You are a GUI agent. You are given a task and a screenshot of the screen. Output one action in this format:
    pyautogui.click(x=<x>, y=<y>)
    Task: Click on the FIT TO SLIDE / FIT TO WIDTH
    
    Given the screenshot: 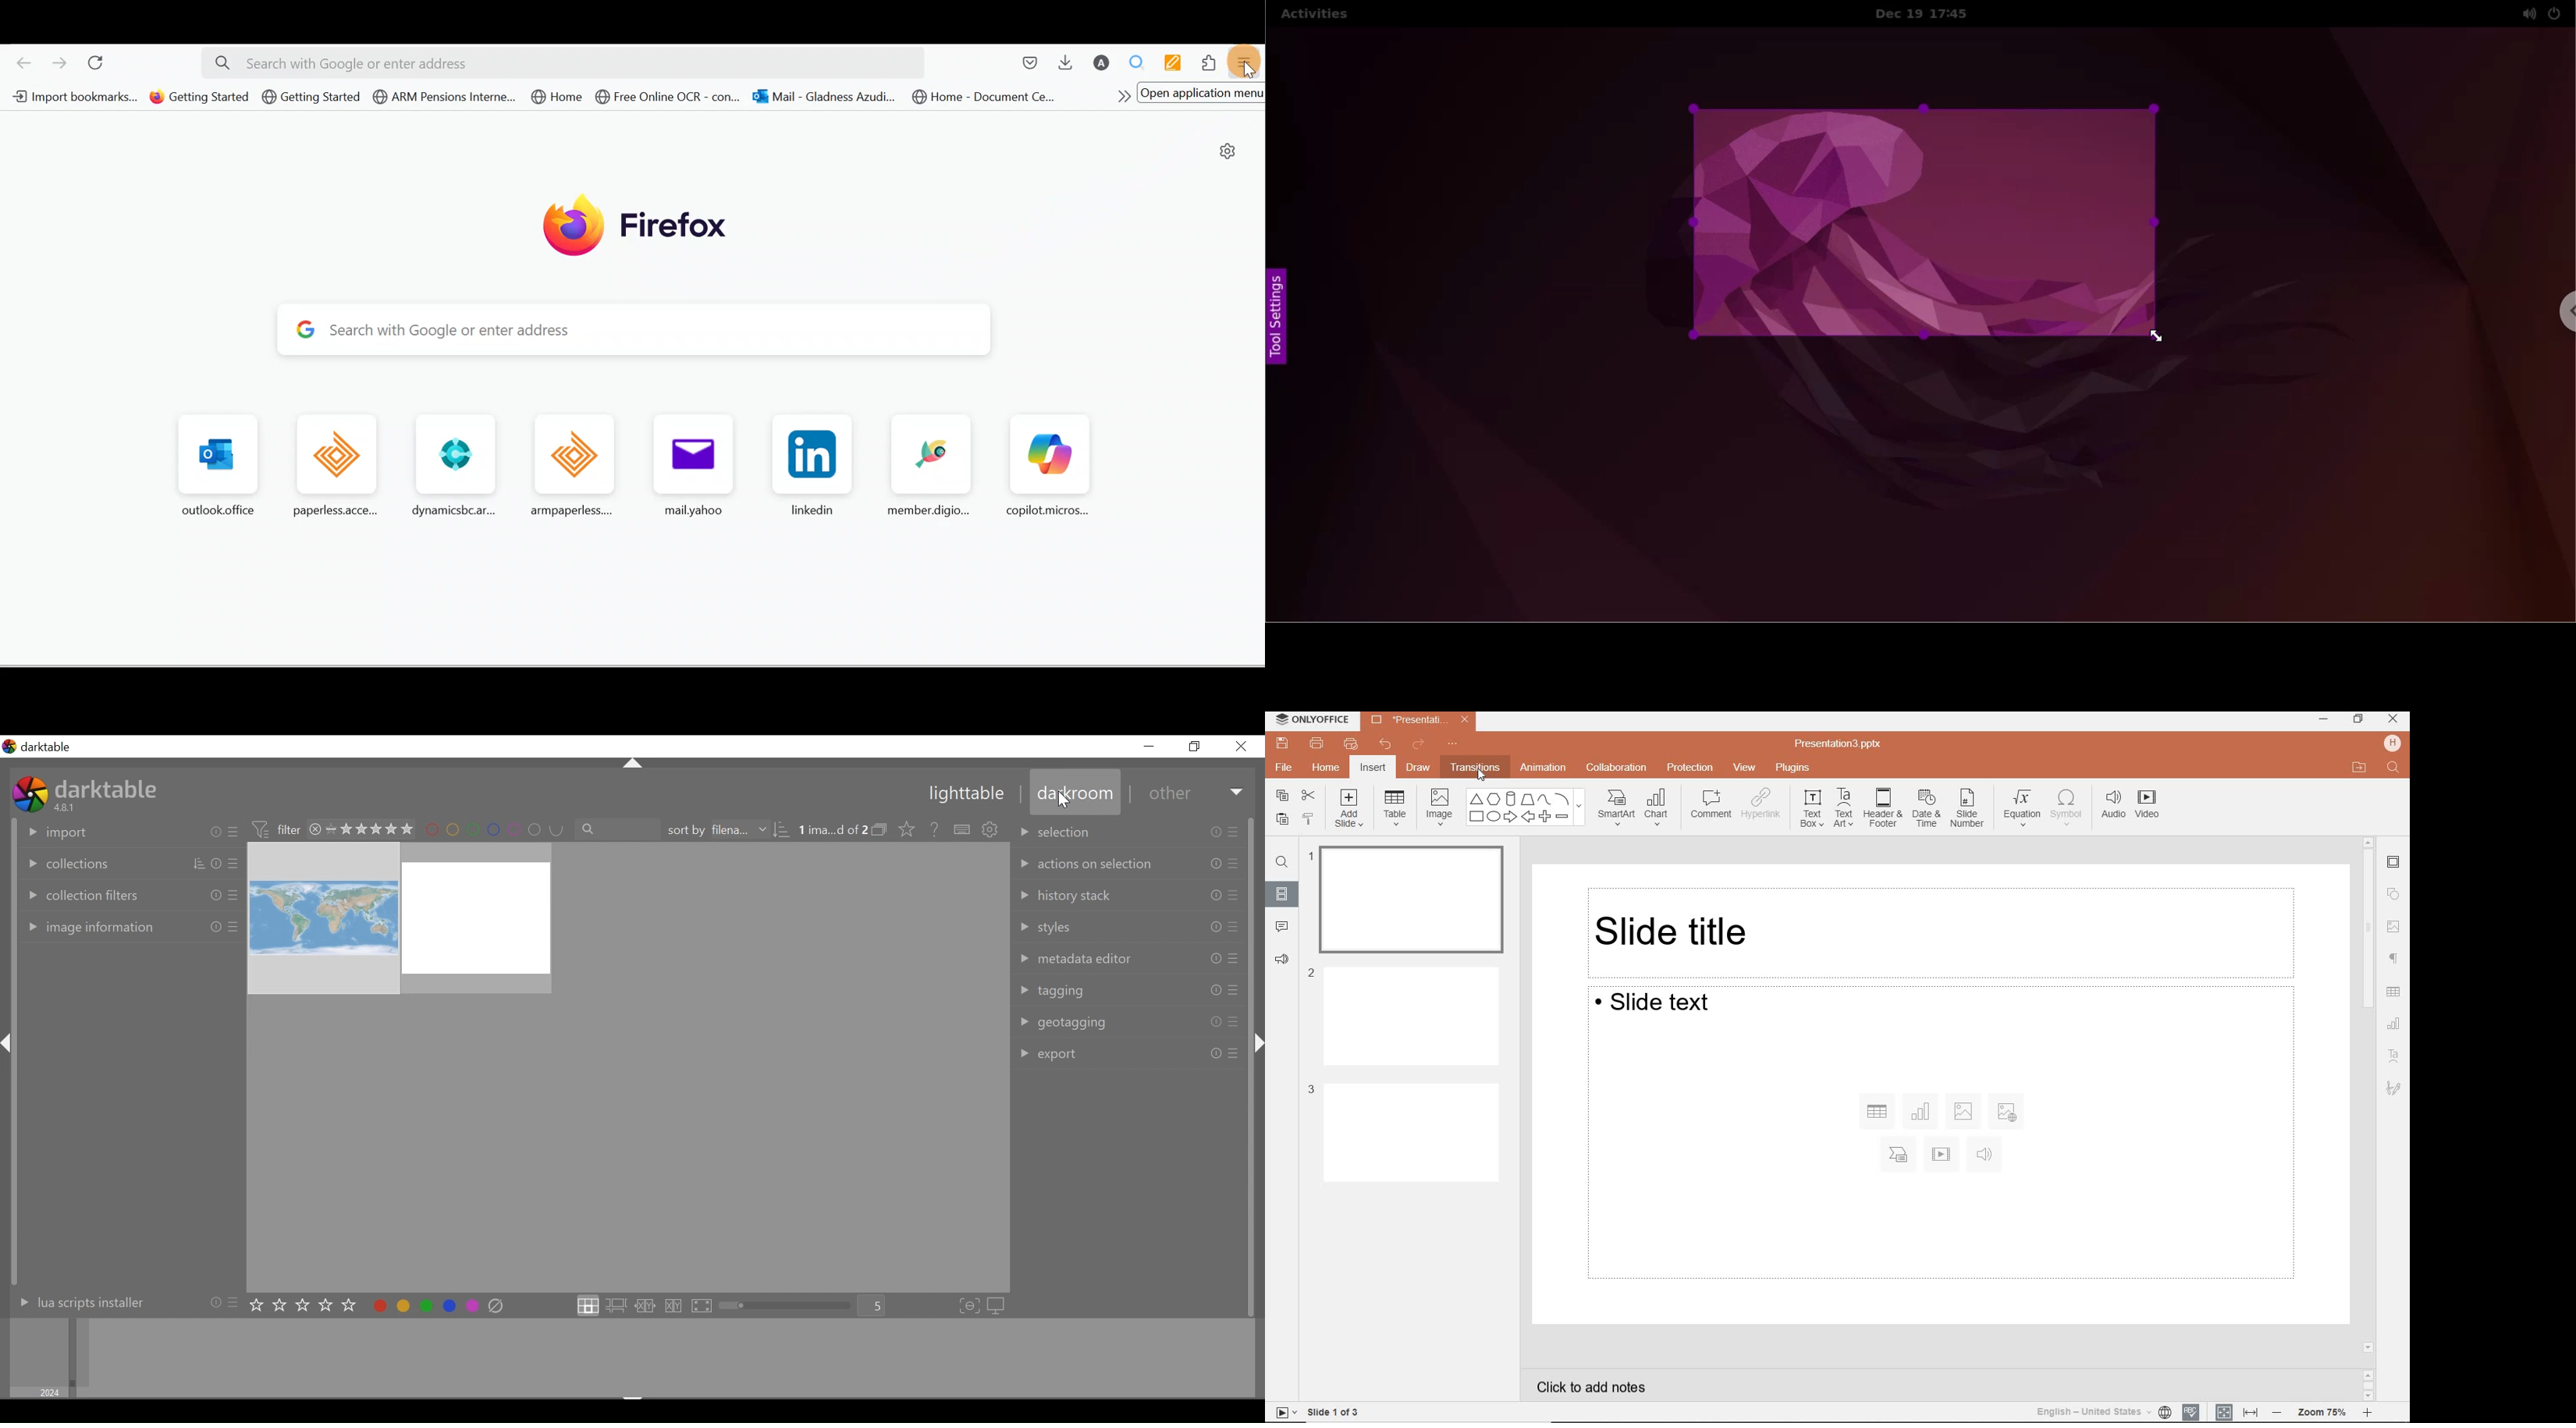 What is the action you would take?
    pyautogui.click(x=2238, y=1411)
    